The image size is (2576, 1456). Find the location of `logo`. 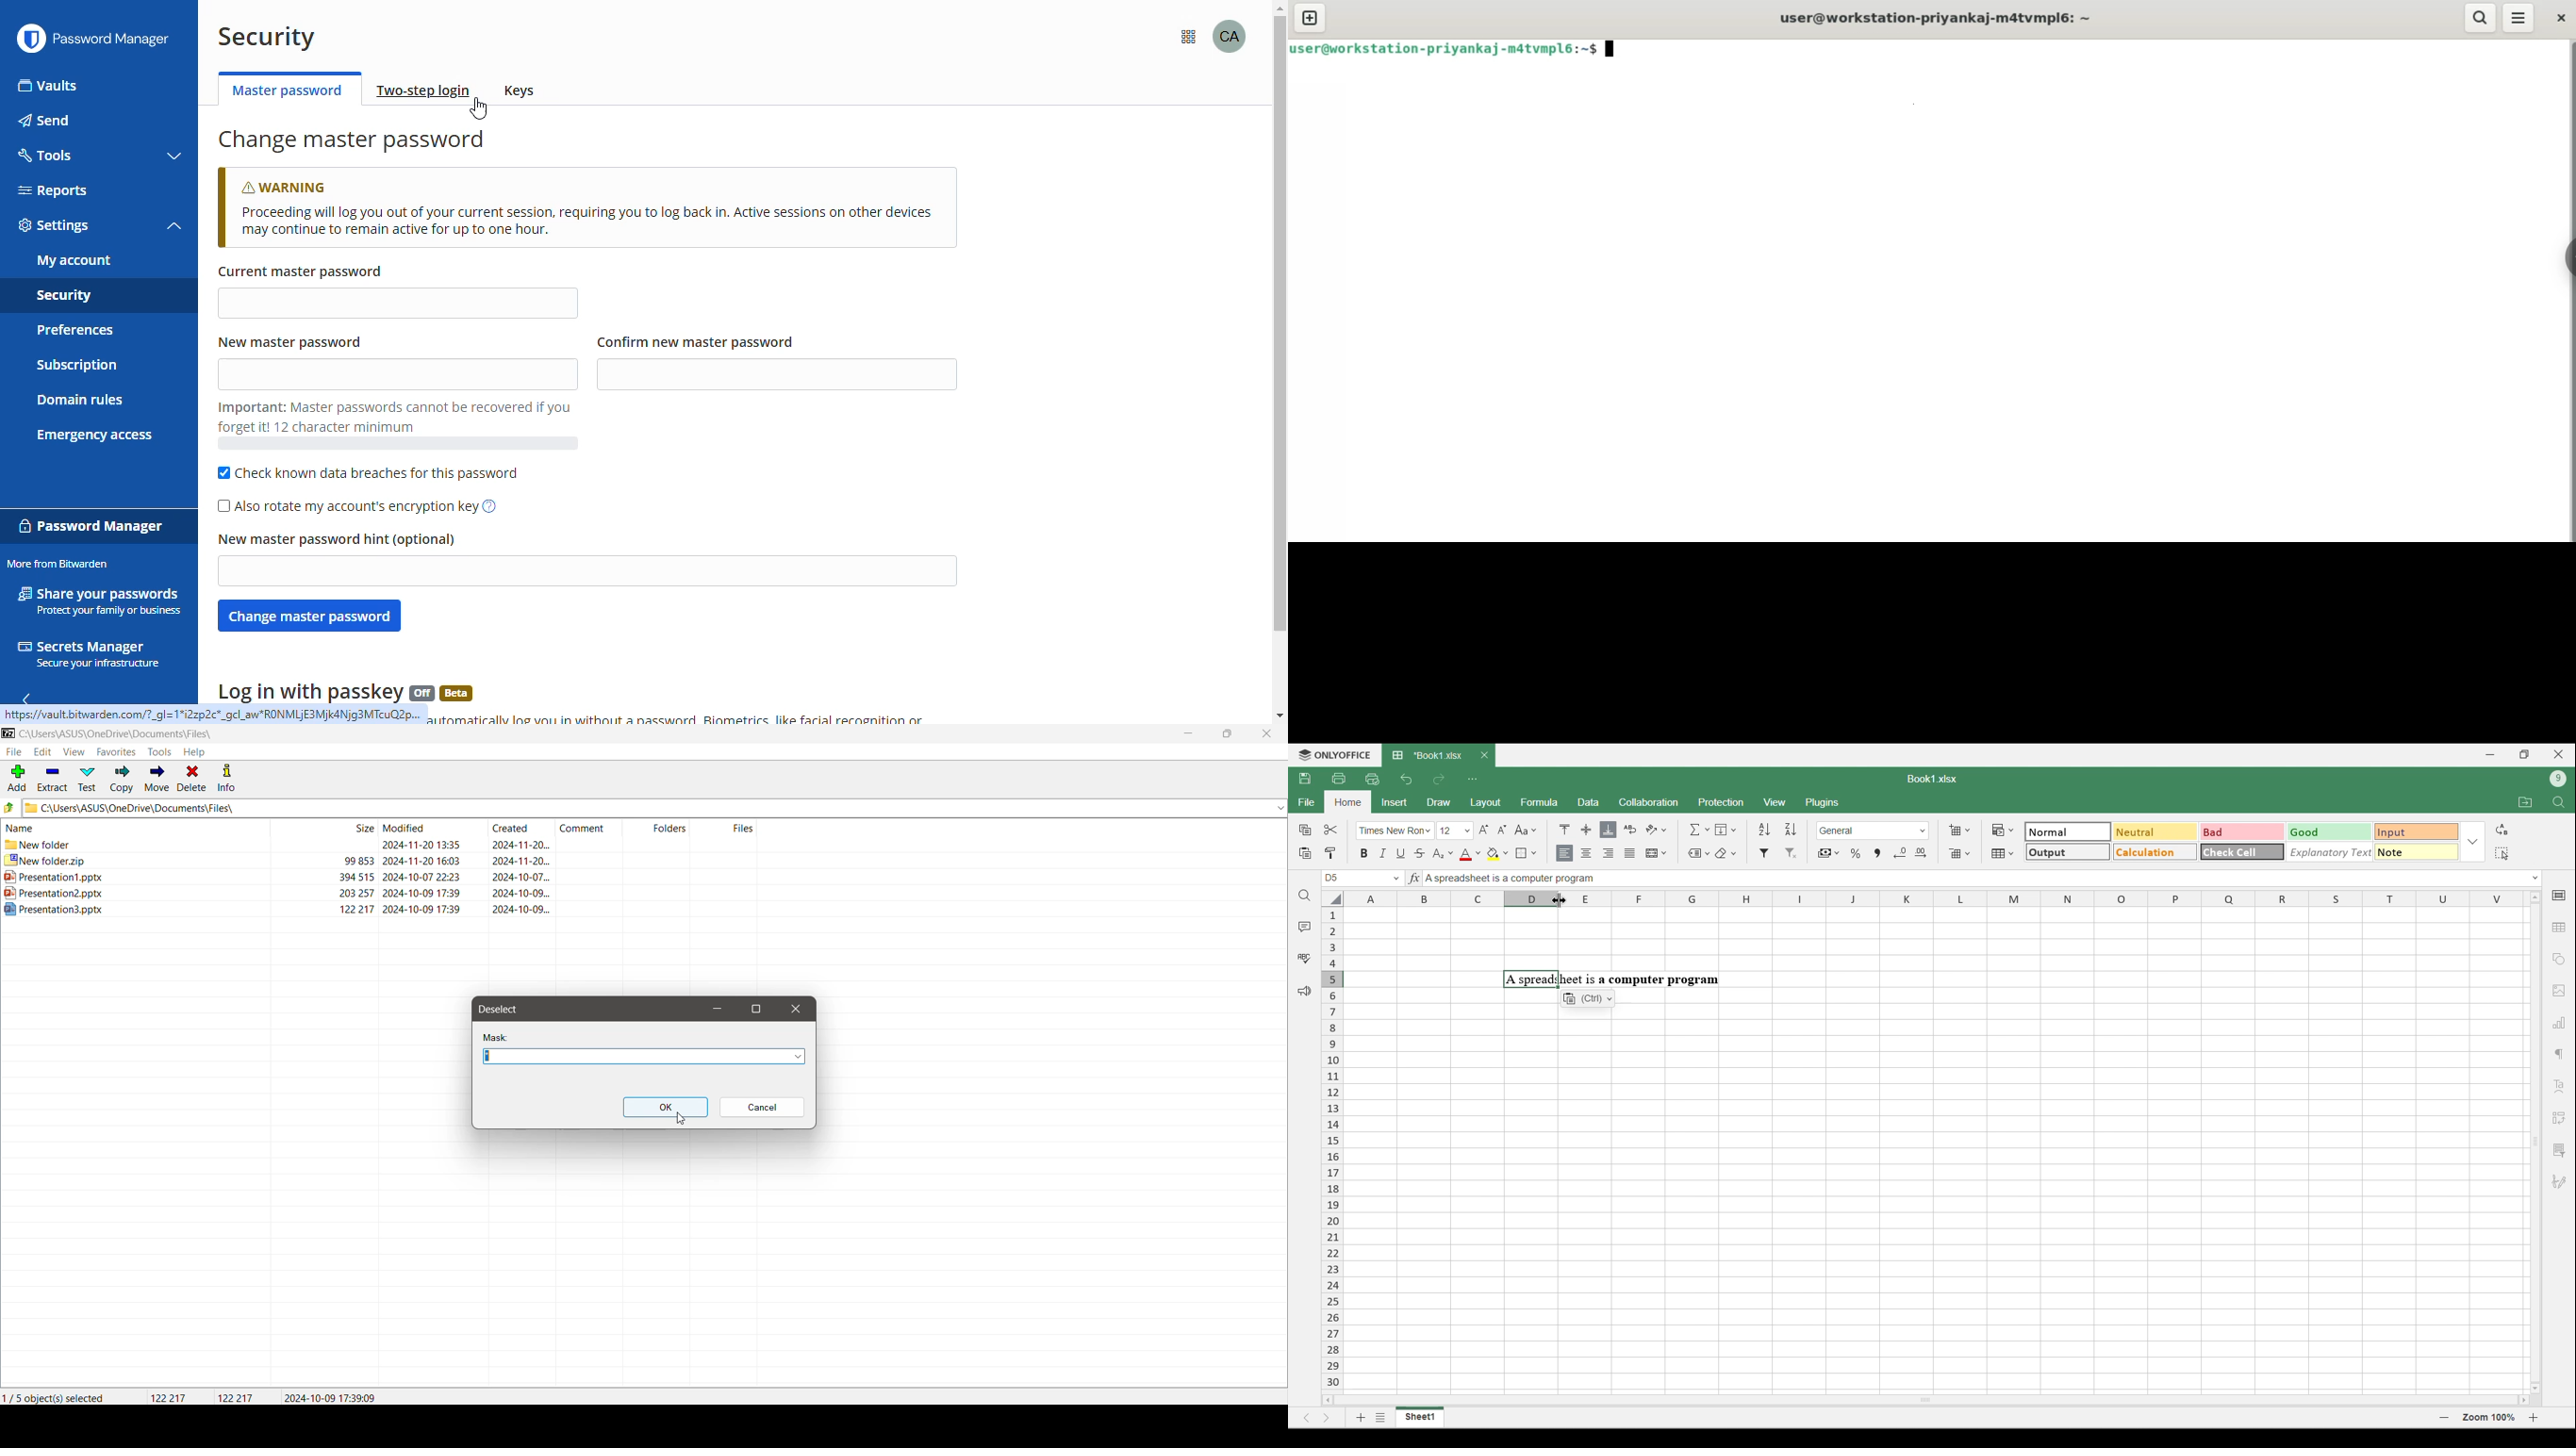

logo is located at coordinates (30, 39).